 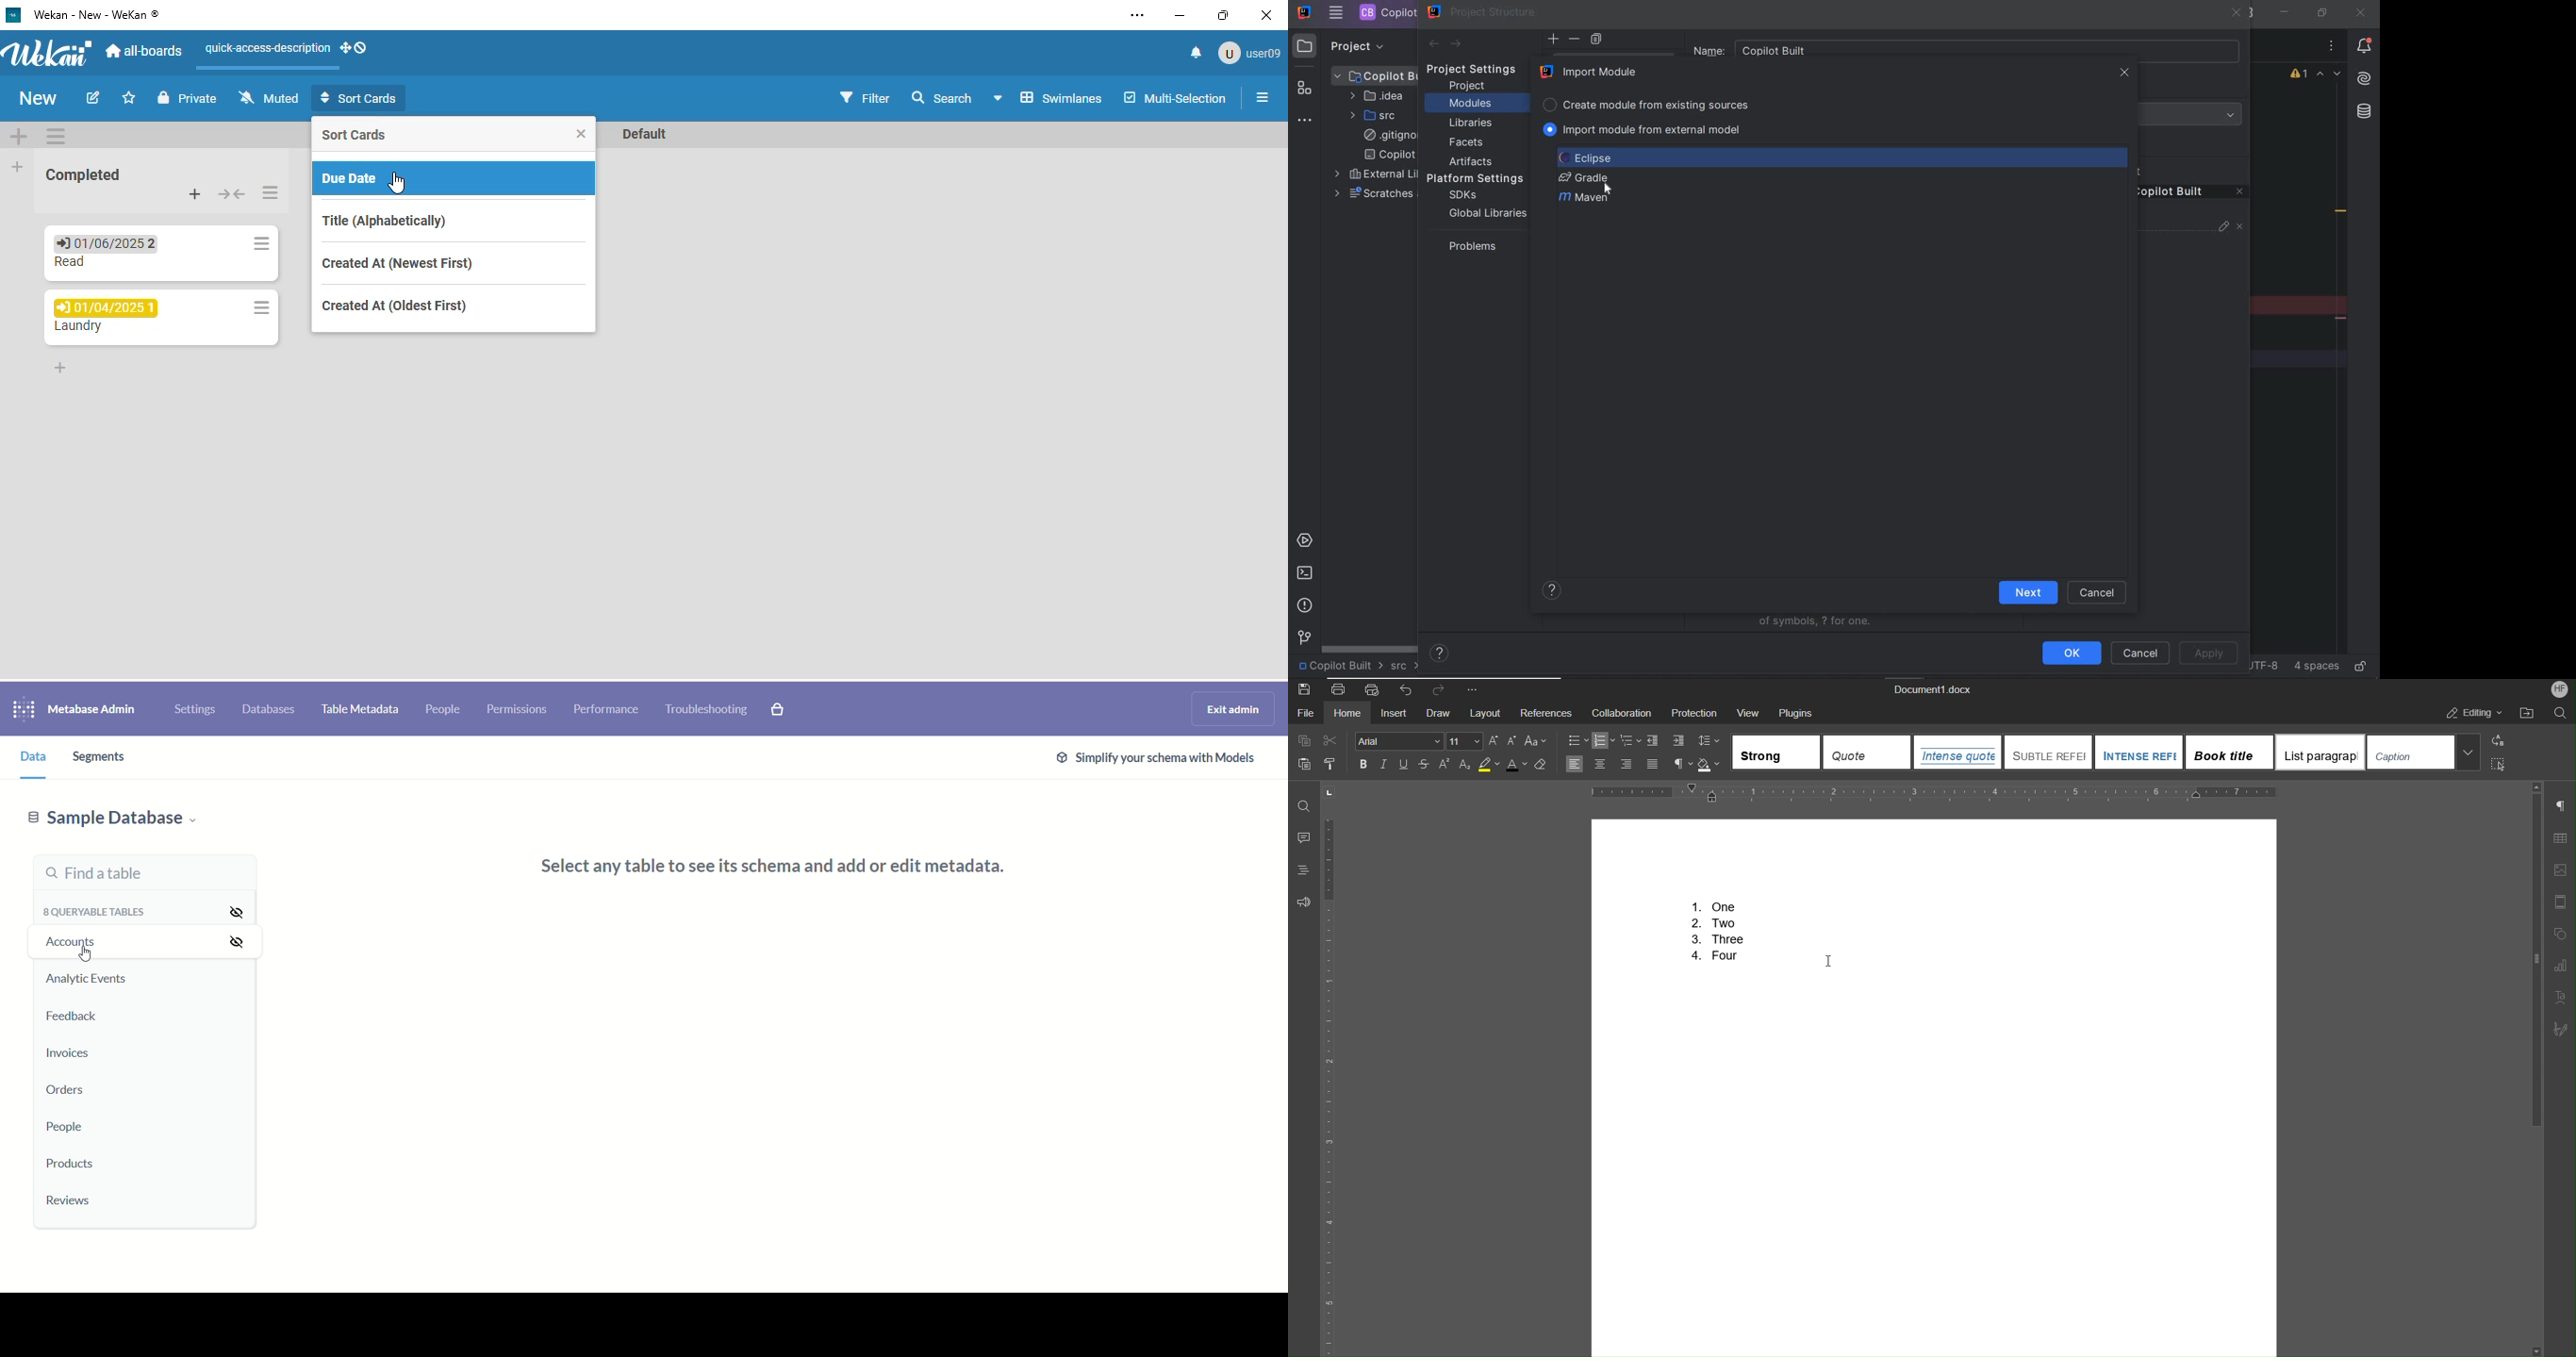 What do you see at coordinates (1426, 765) in the screenshot?
I see `Strikethrough` at bounding box center [1426, 765].